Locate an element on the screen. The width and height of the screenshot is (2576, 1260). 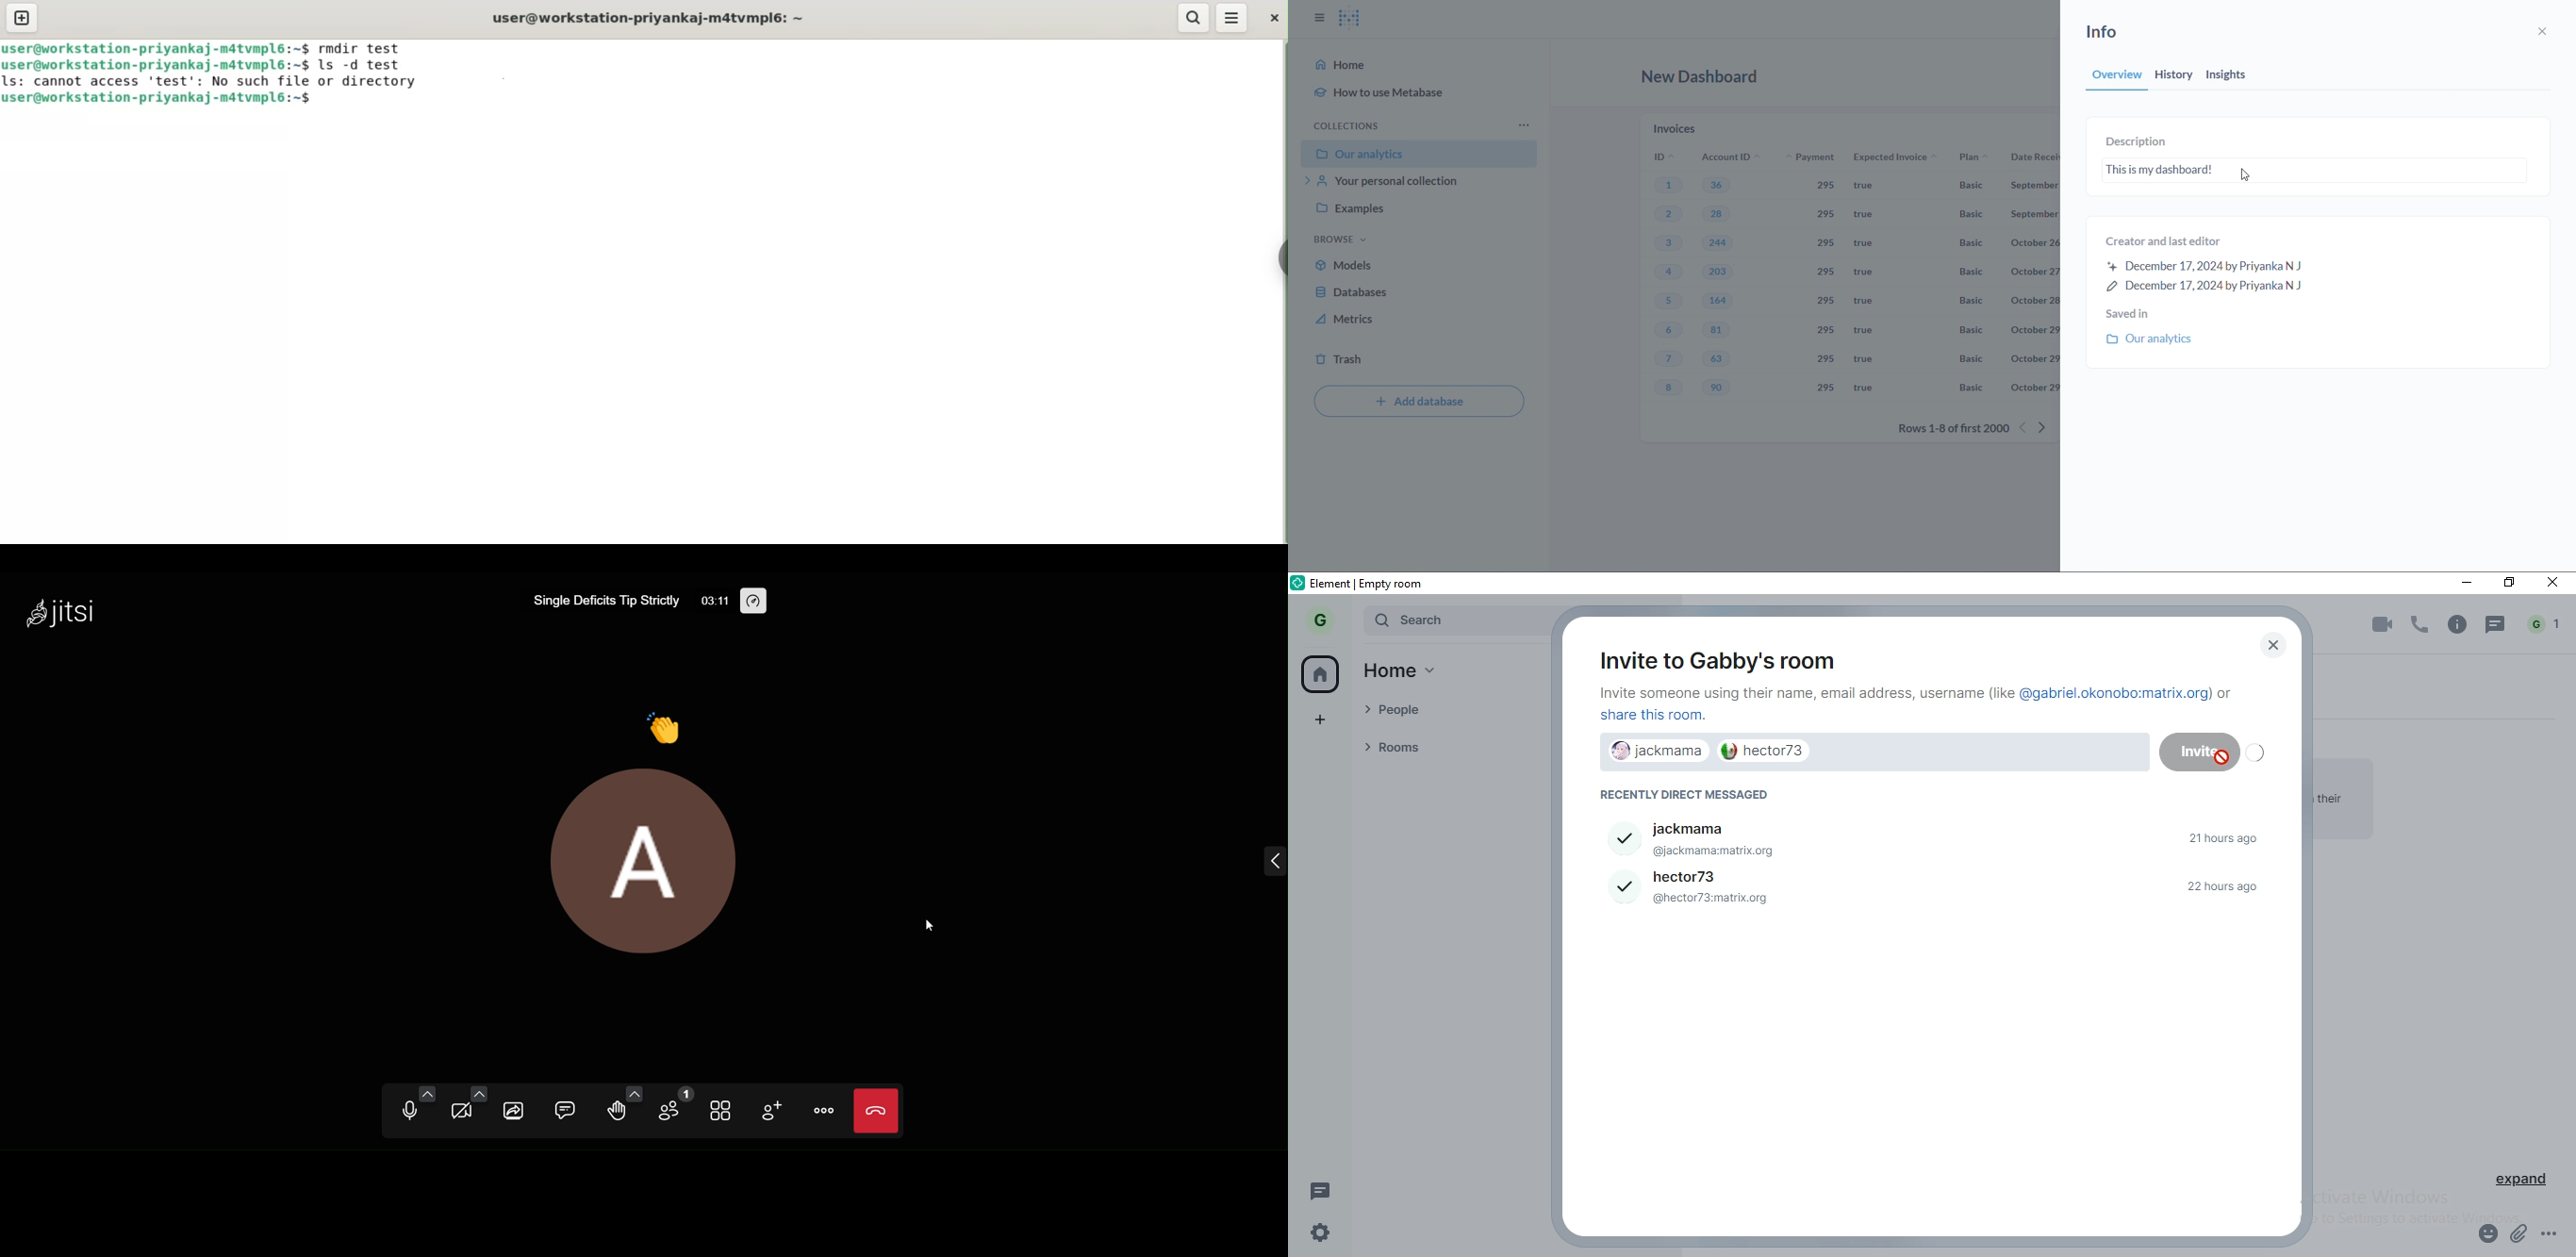
5 is located at coordinates (1668, 302).